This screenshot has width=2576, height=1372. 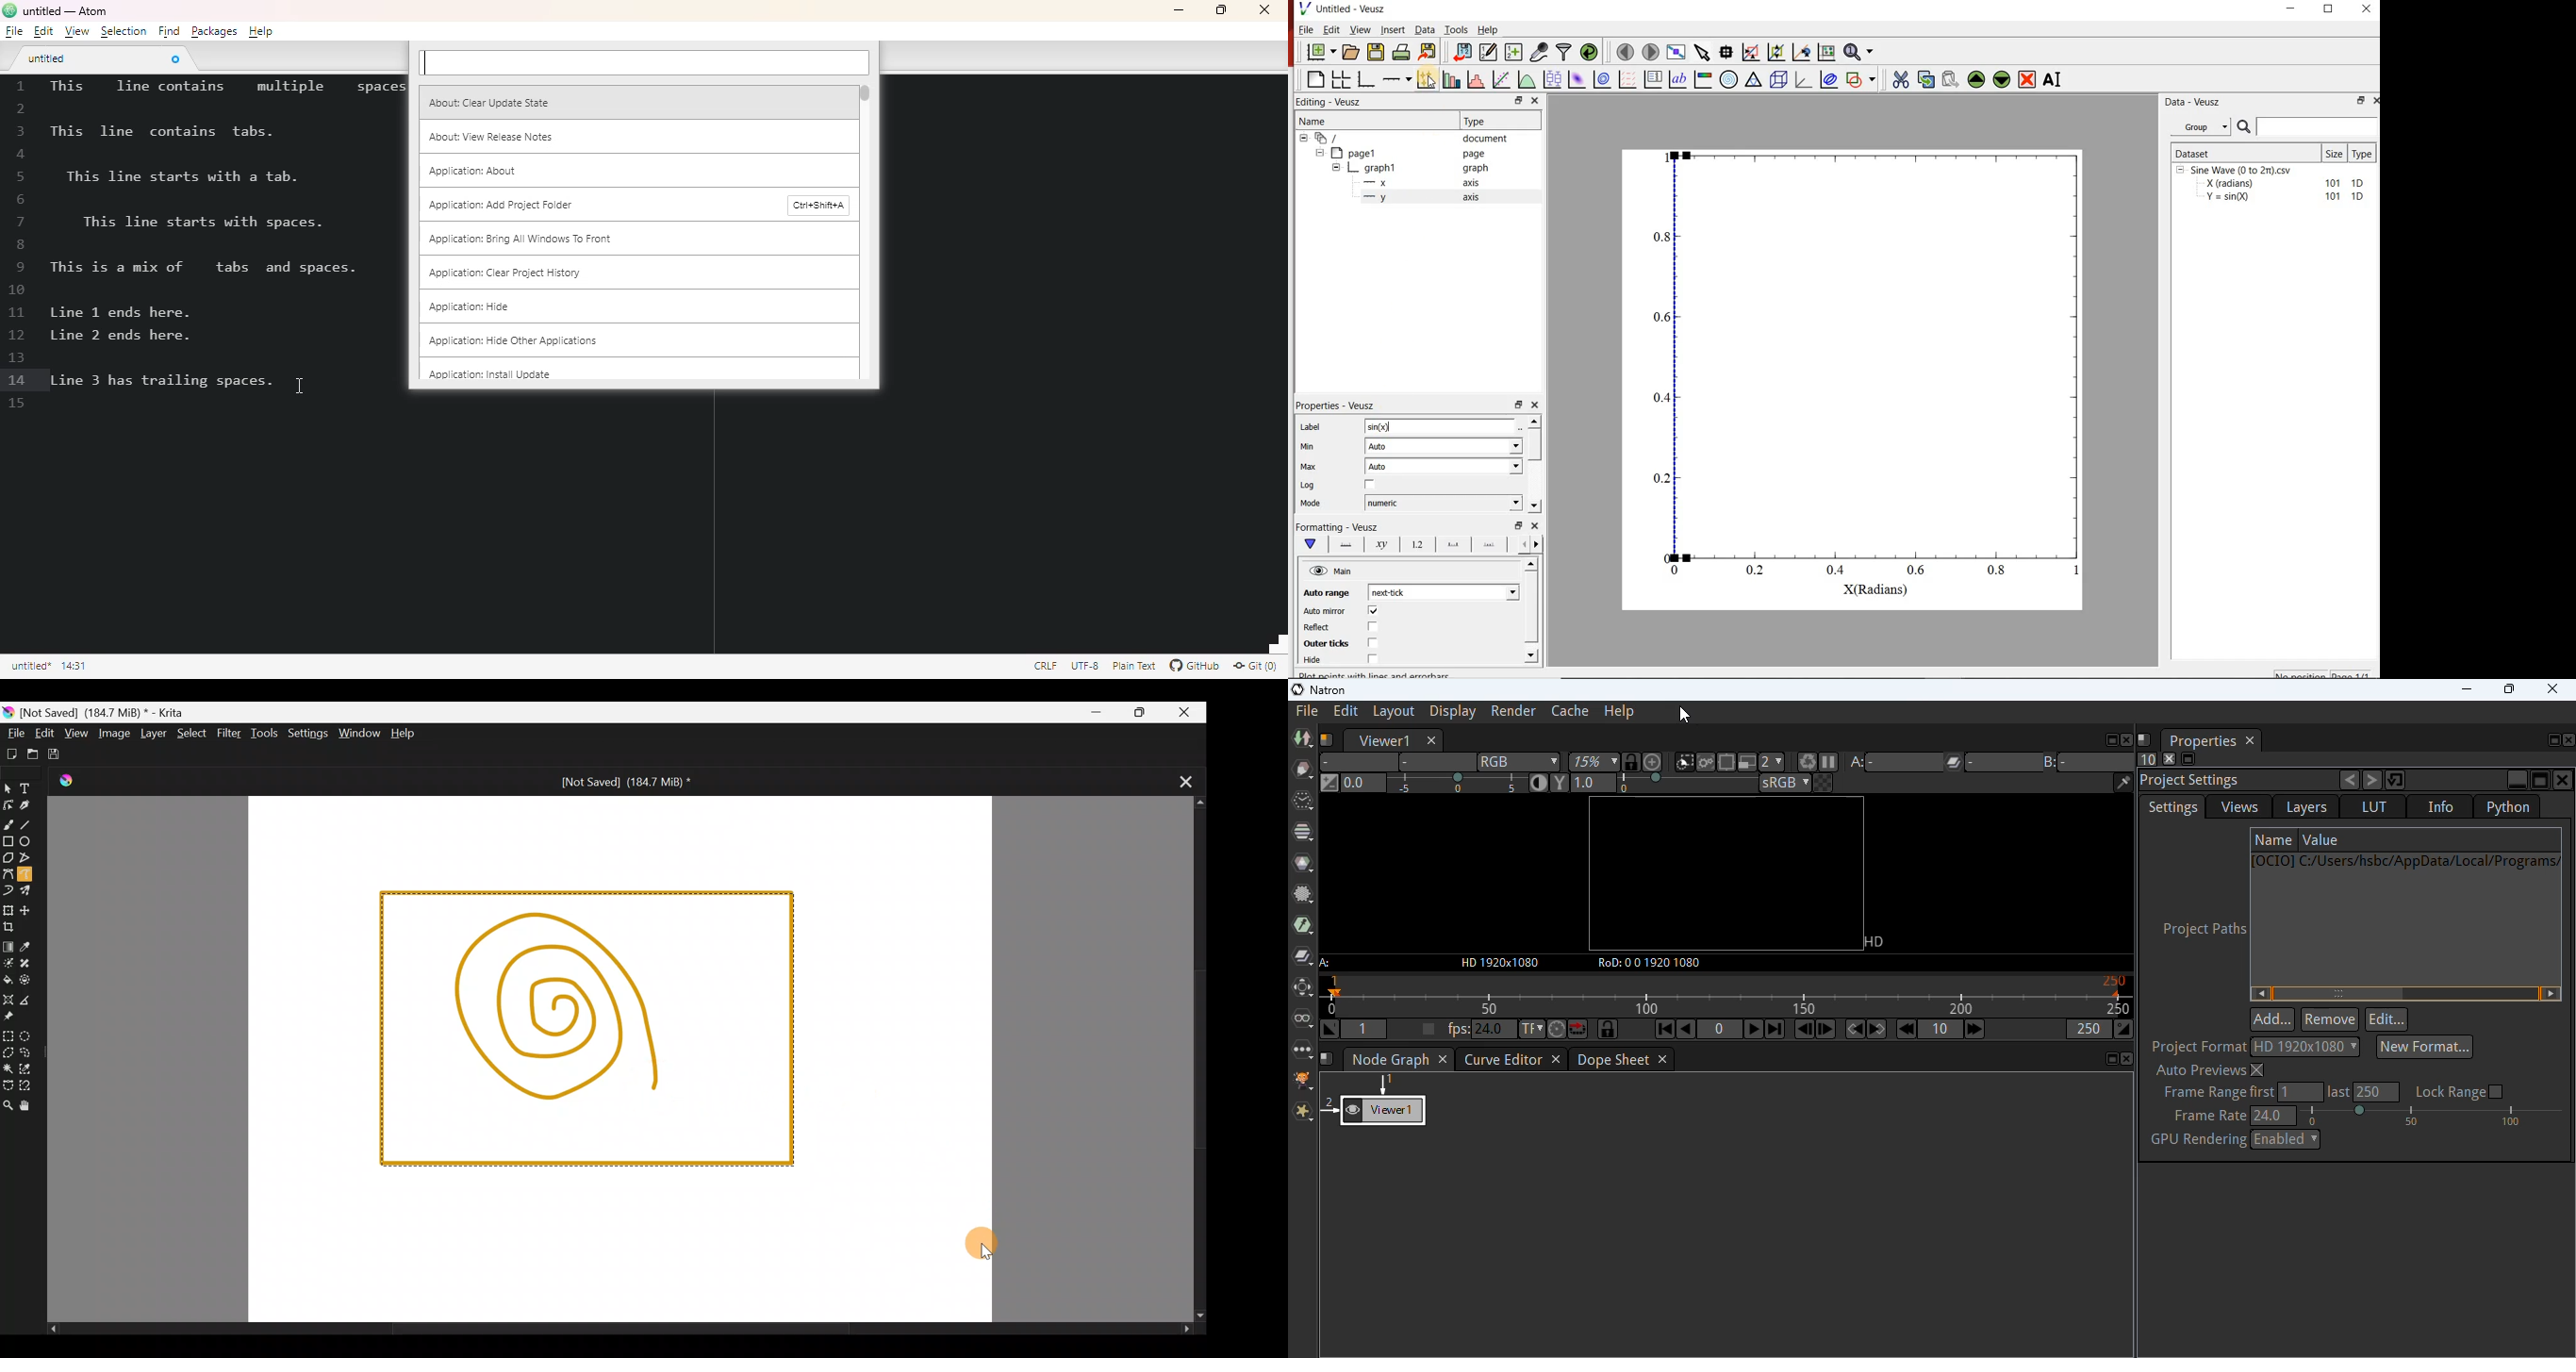 I want to click on layout, so click(x=1394, y=712).